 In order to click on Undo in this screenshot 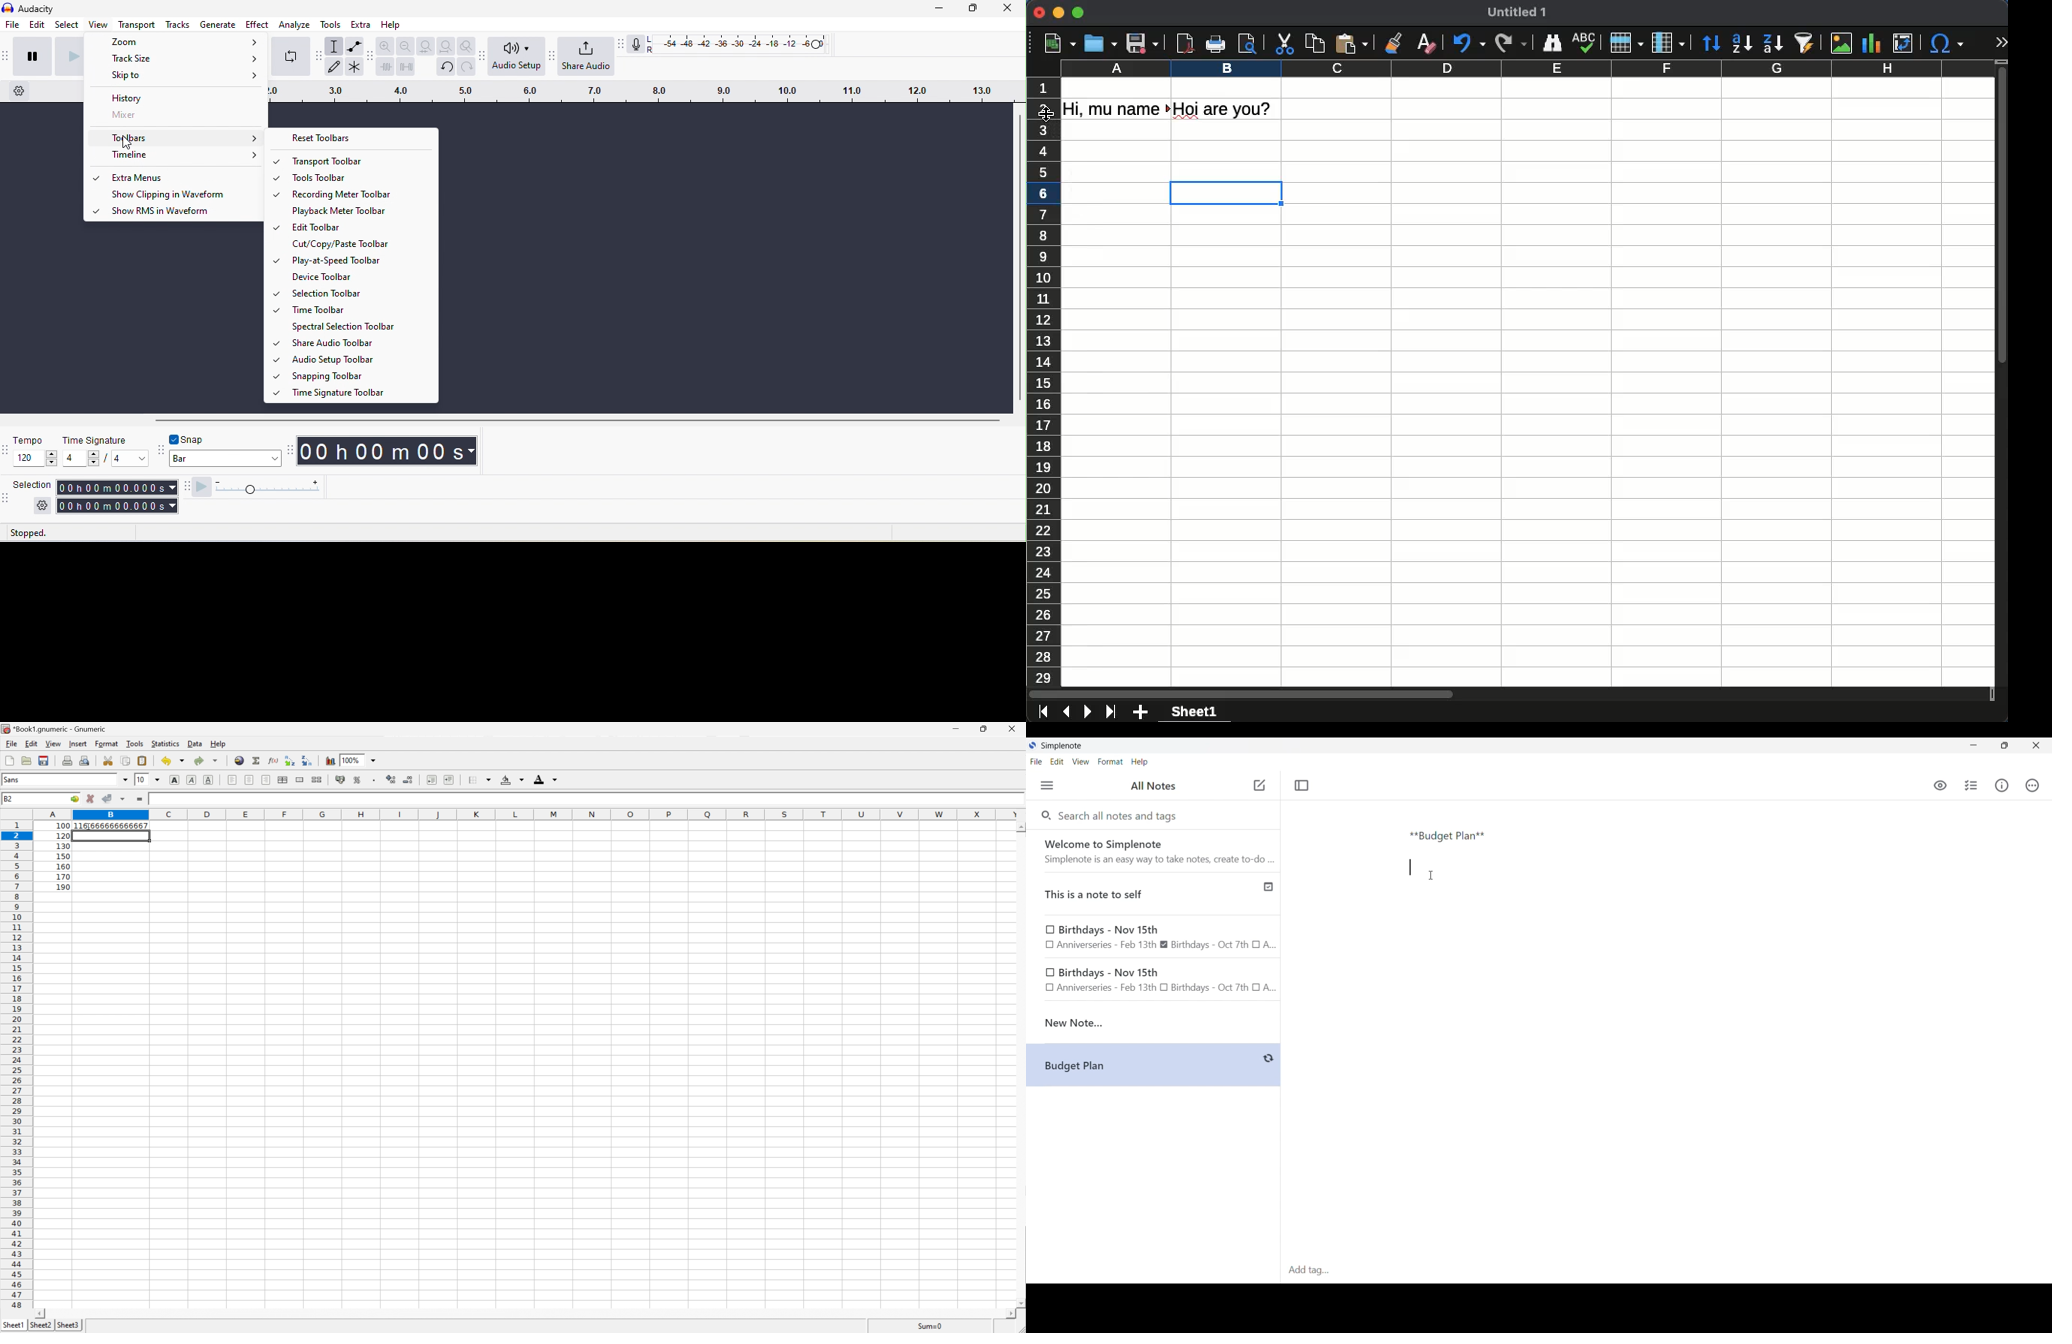, I will do `click(171, 761)`.